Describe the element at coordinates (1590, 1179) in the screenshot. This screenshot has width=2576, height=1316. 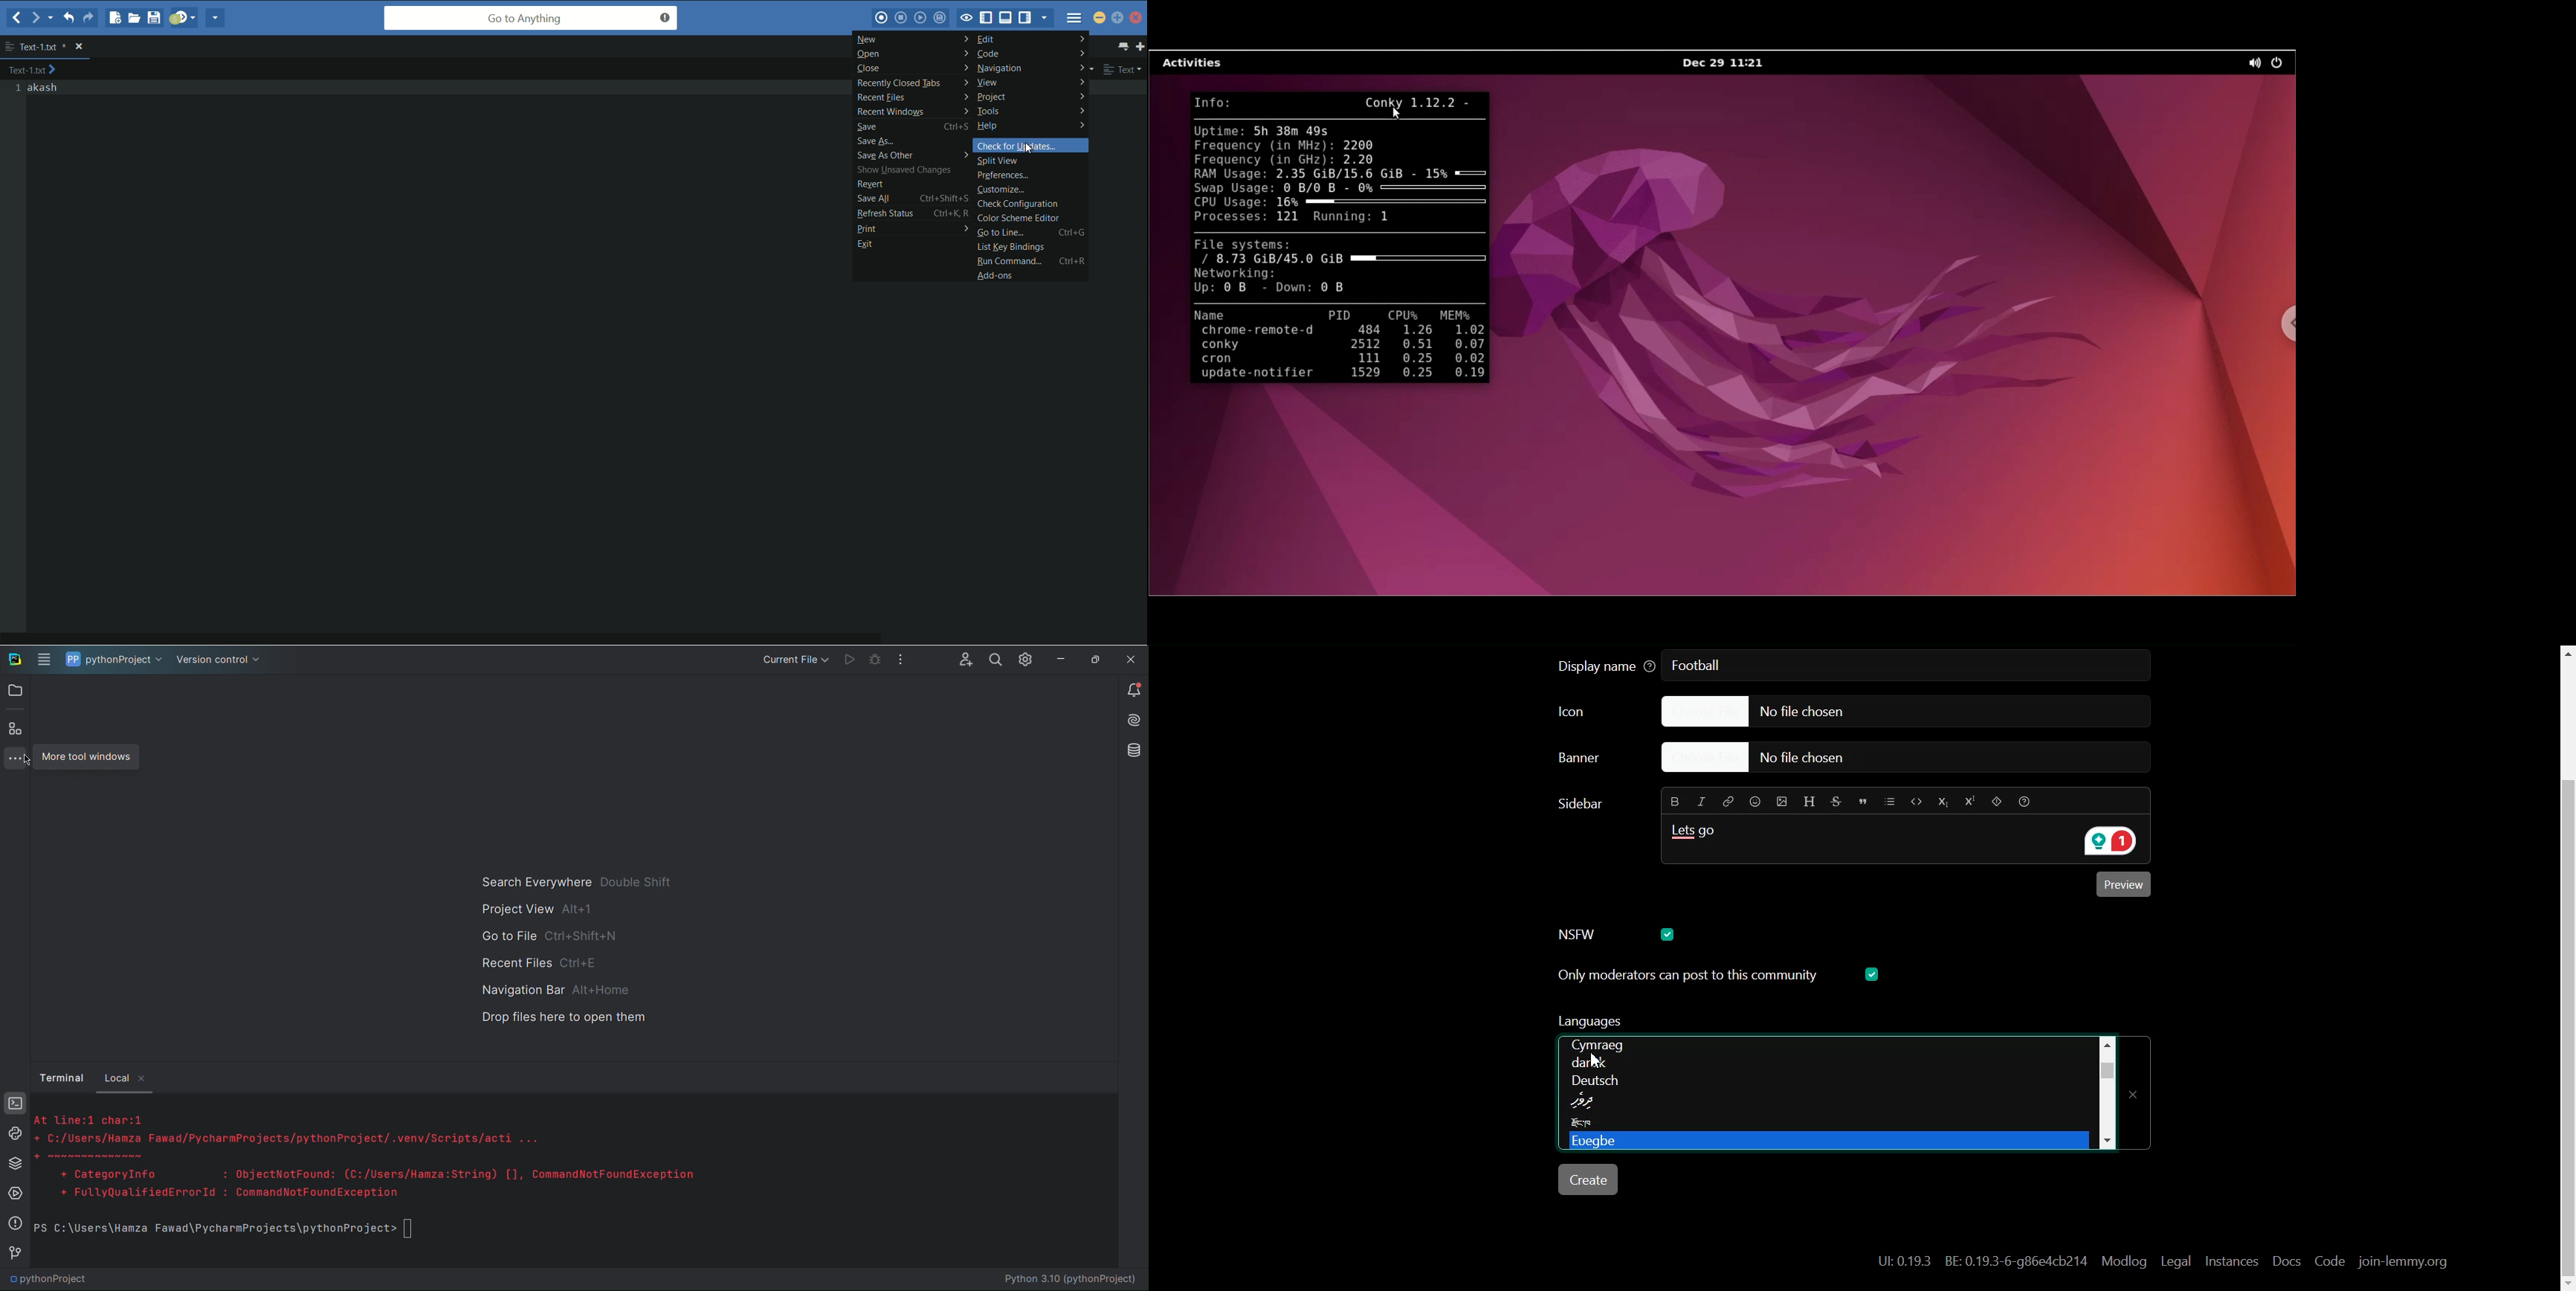
I see `Create` at that location.